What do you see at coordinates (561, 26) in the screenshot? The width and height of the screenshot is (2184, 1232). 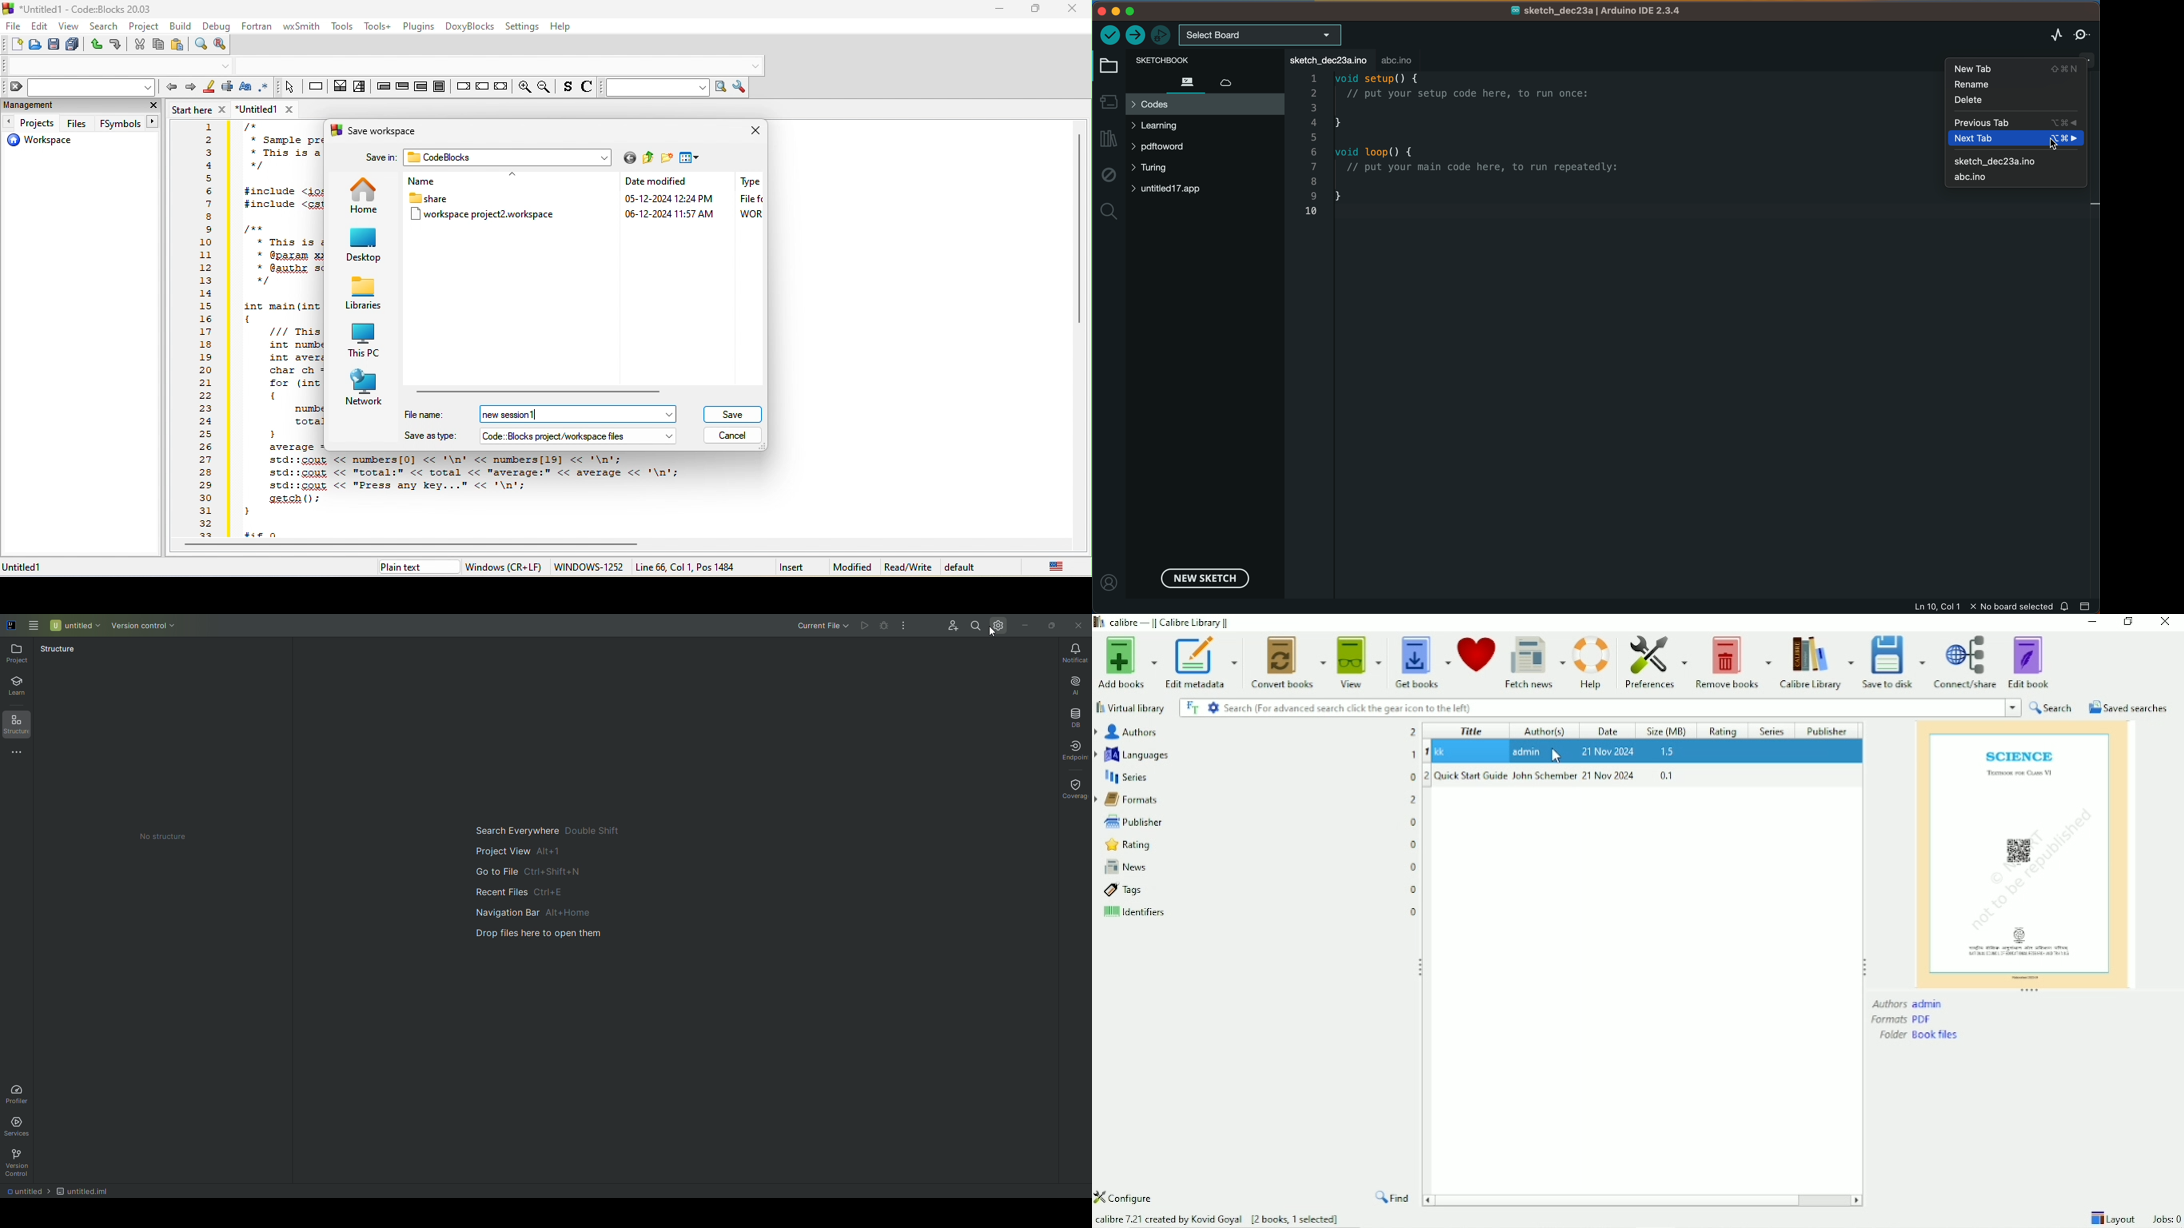 I see `help` at bounding box center [561, 26].